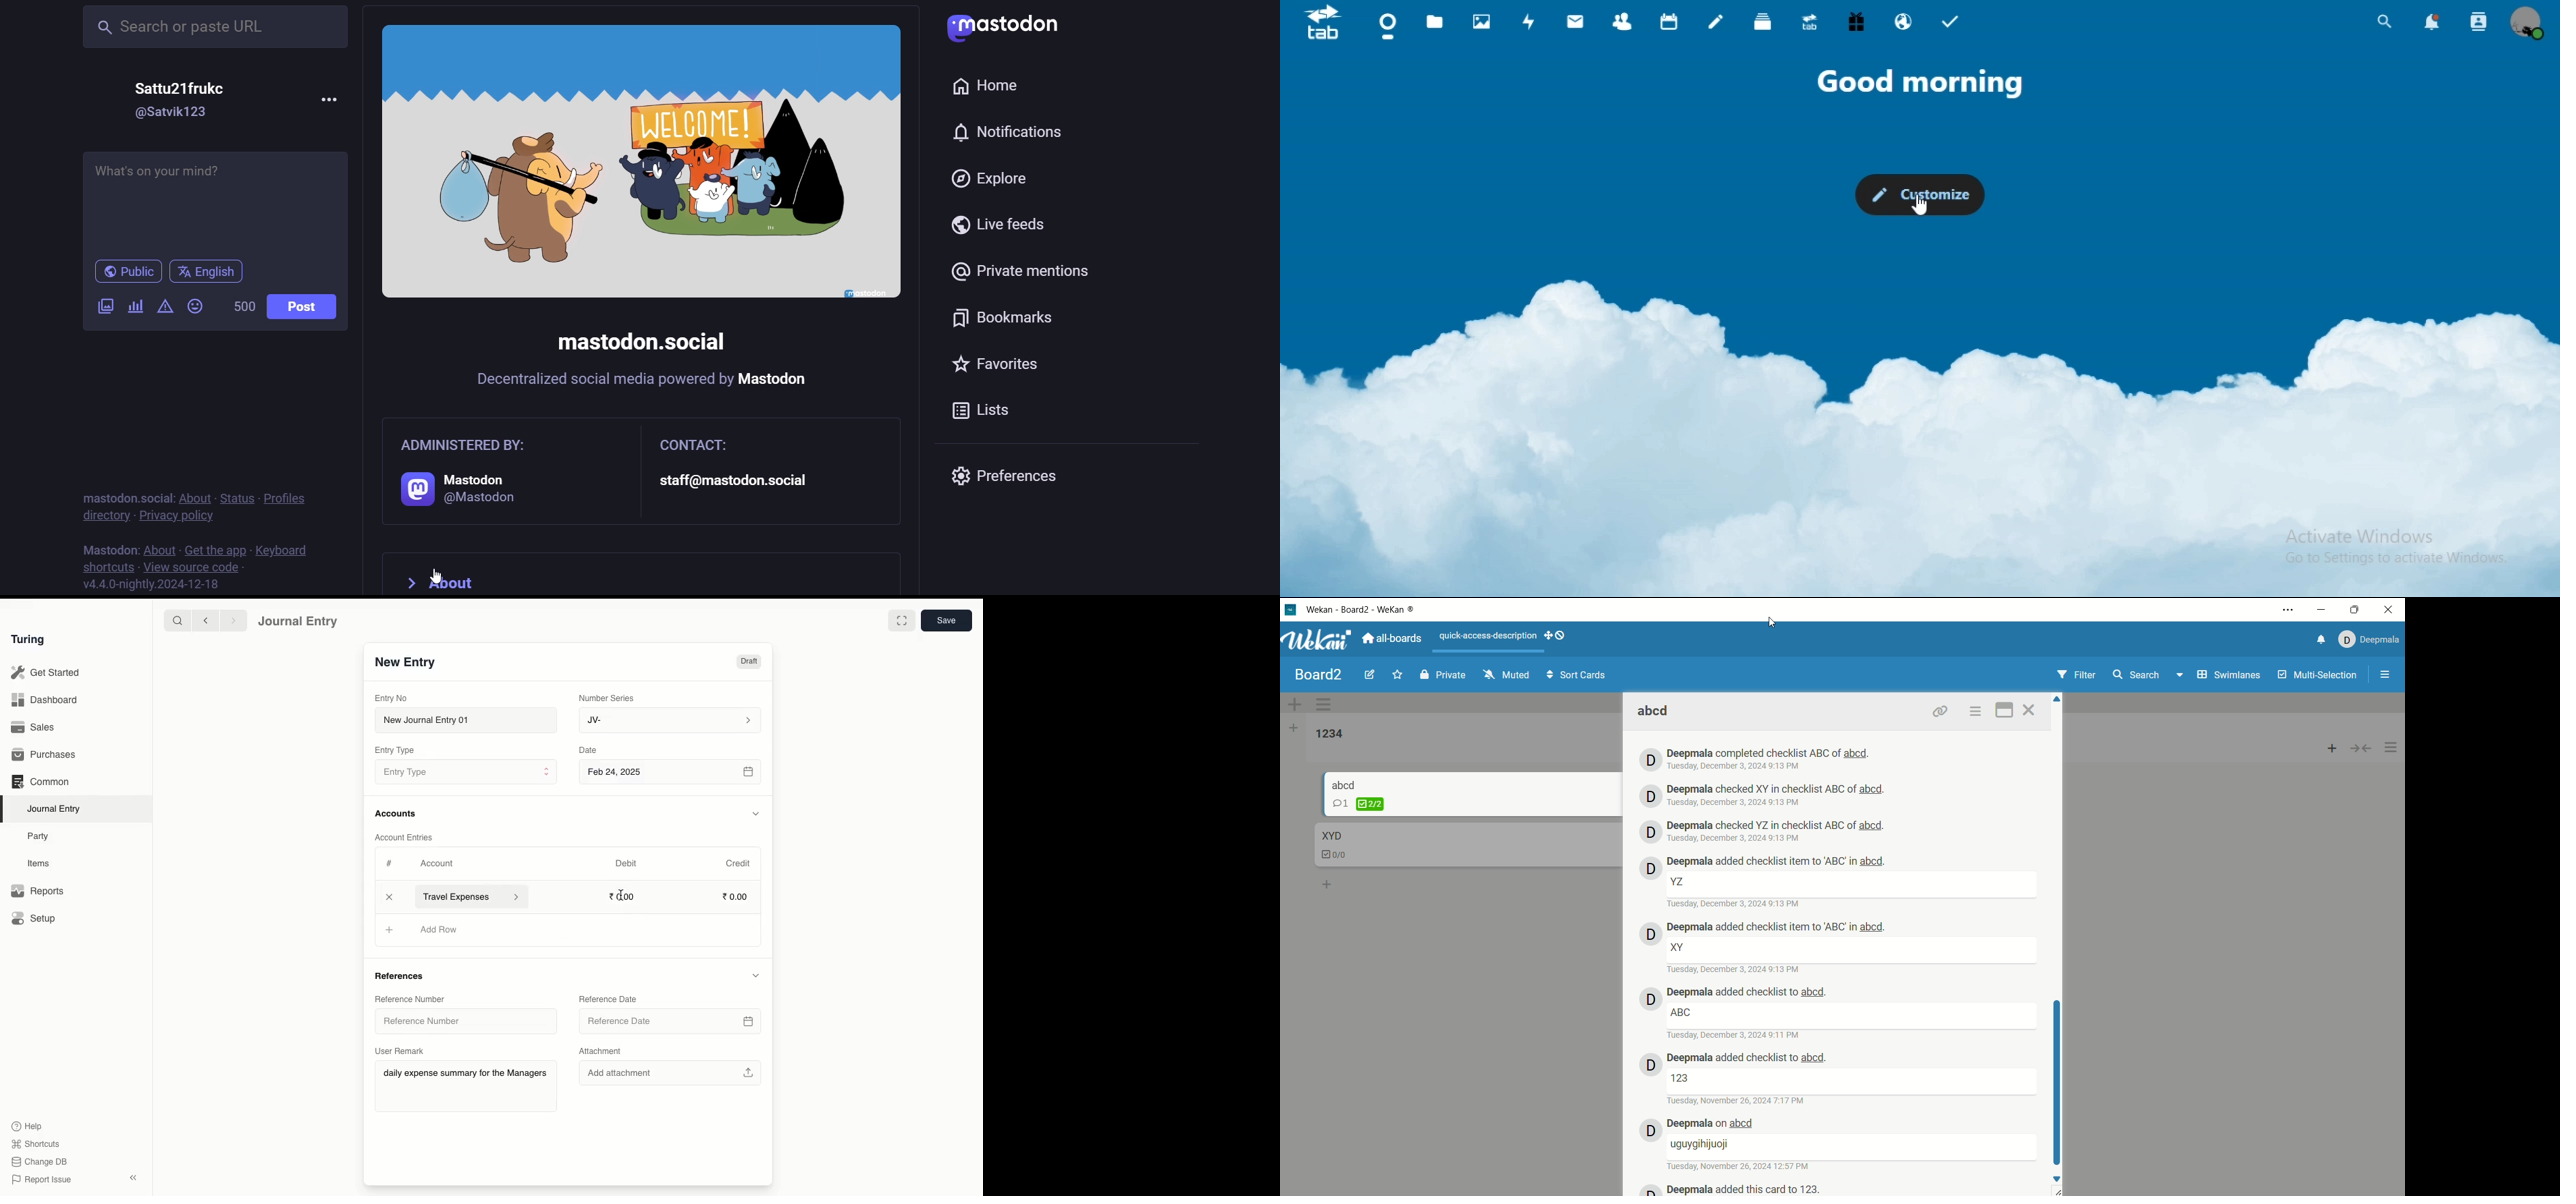  I want to click on word limit, so click(242, 306).